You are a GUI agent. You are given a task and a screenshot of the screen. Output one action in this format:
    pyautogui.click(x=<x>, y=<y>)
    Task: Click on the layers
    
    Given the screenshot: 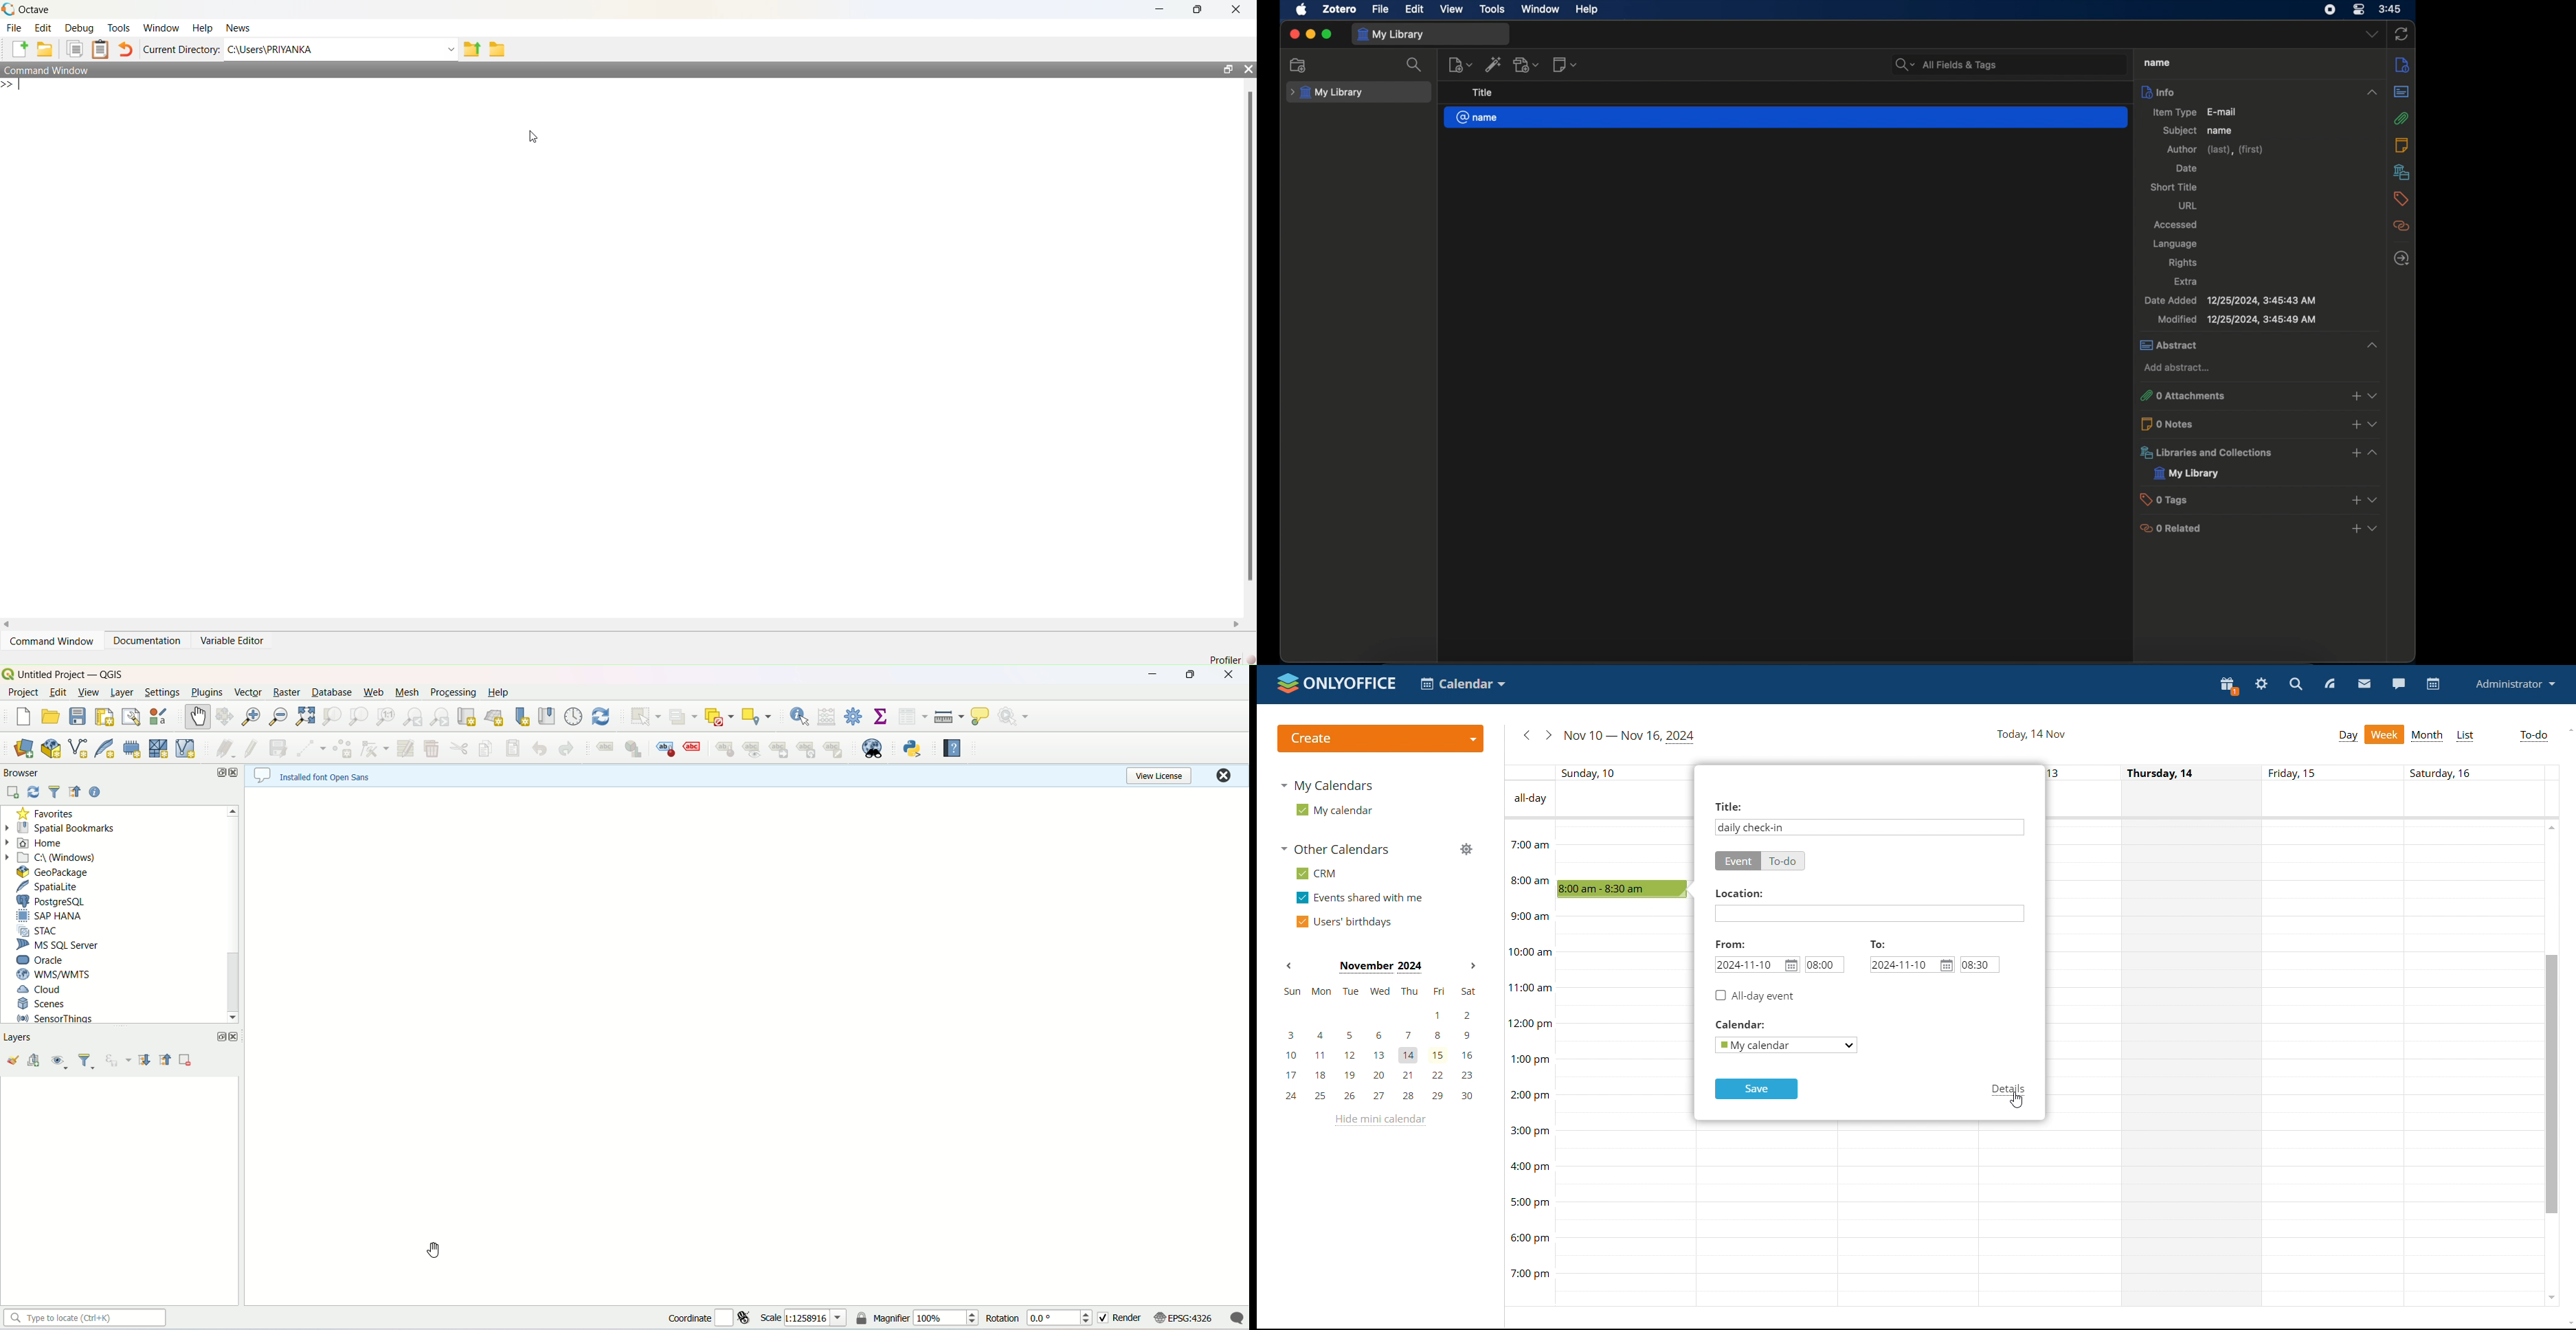 What is the action you would take?
    pyautogui.click(x=28, y=1037)
    